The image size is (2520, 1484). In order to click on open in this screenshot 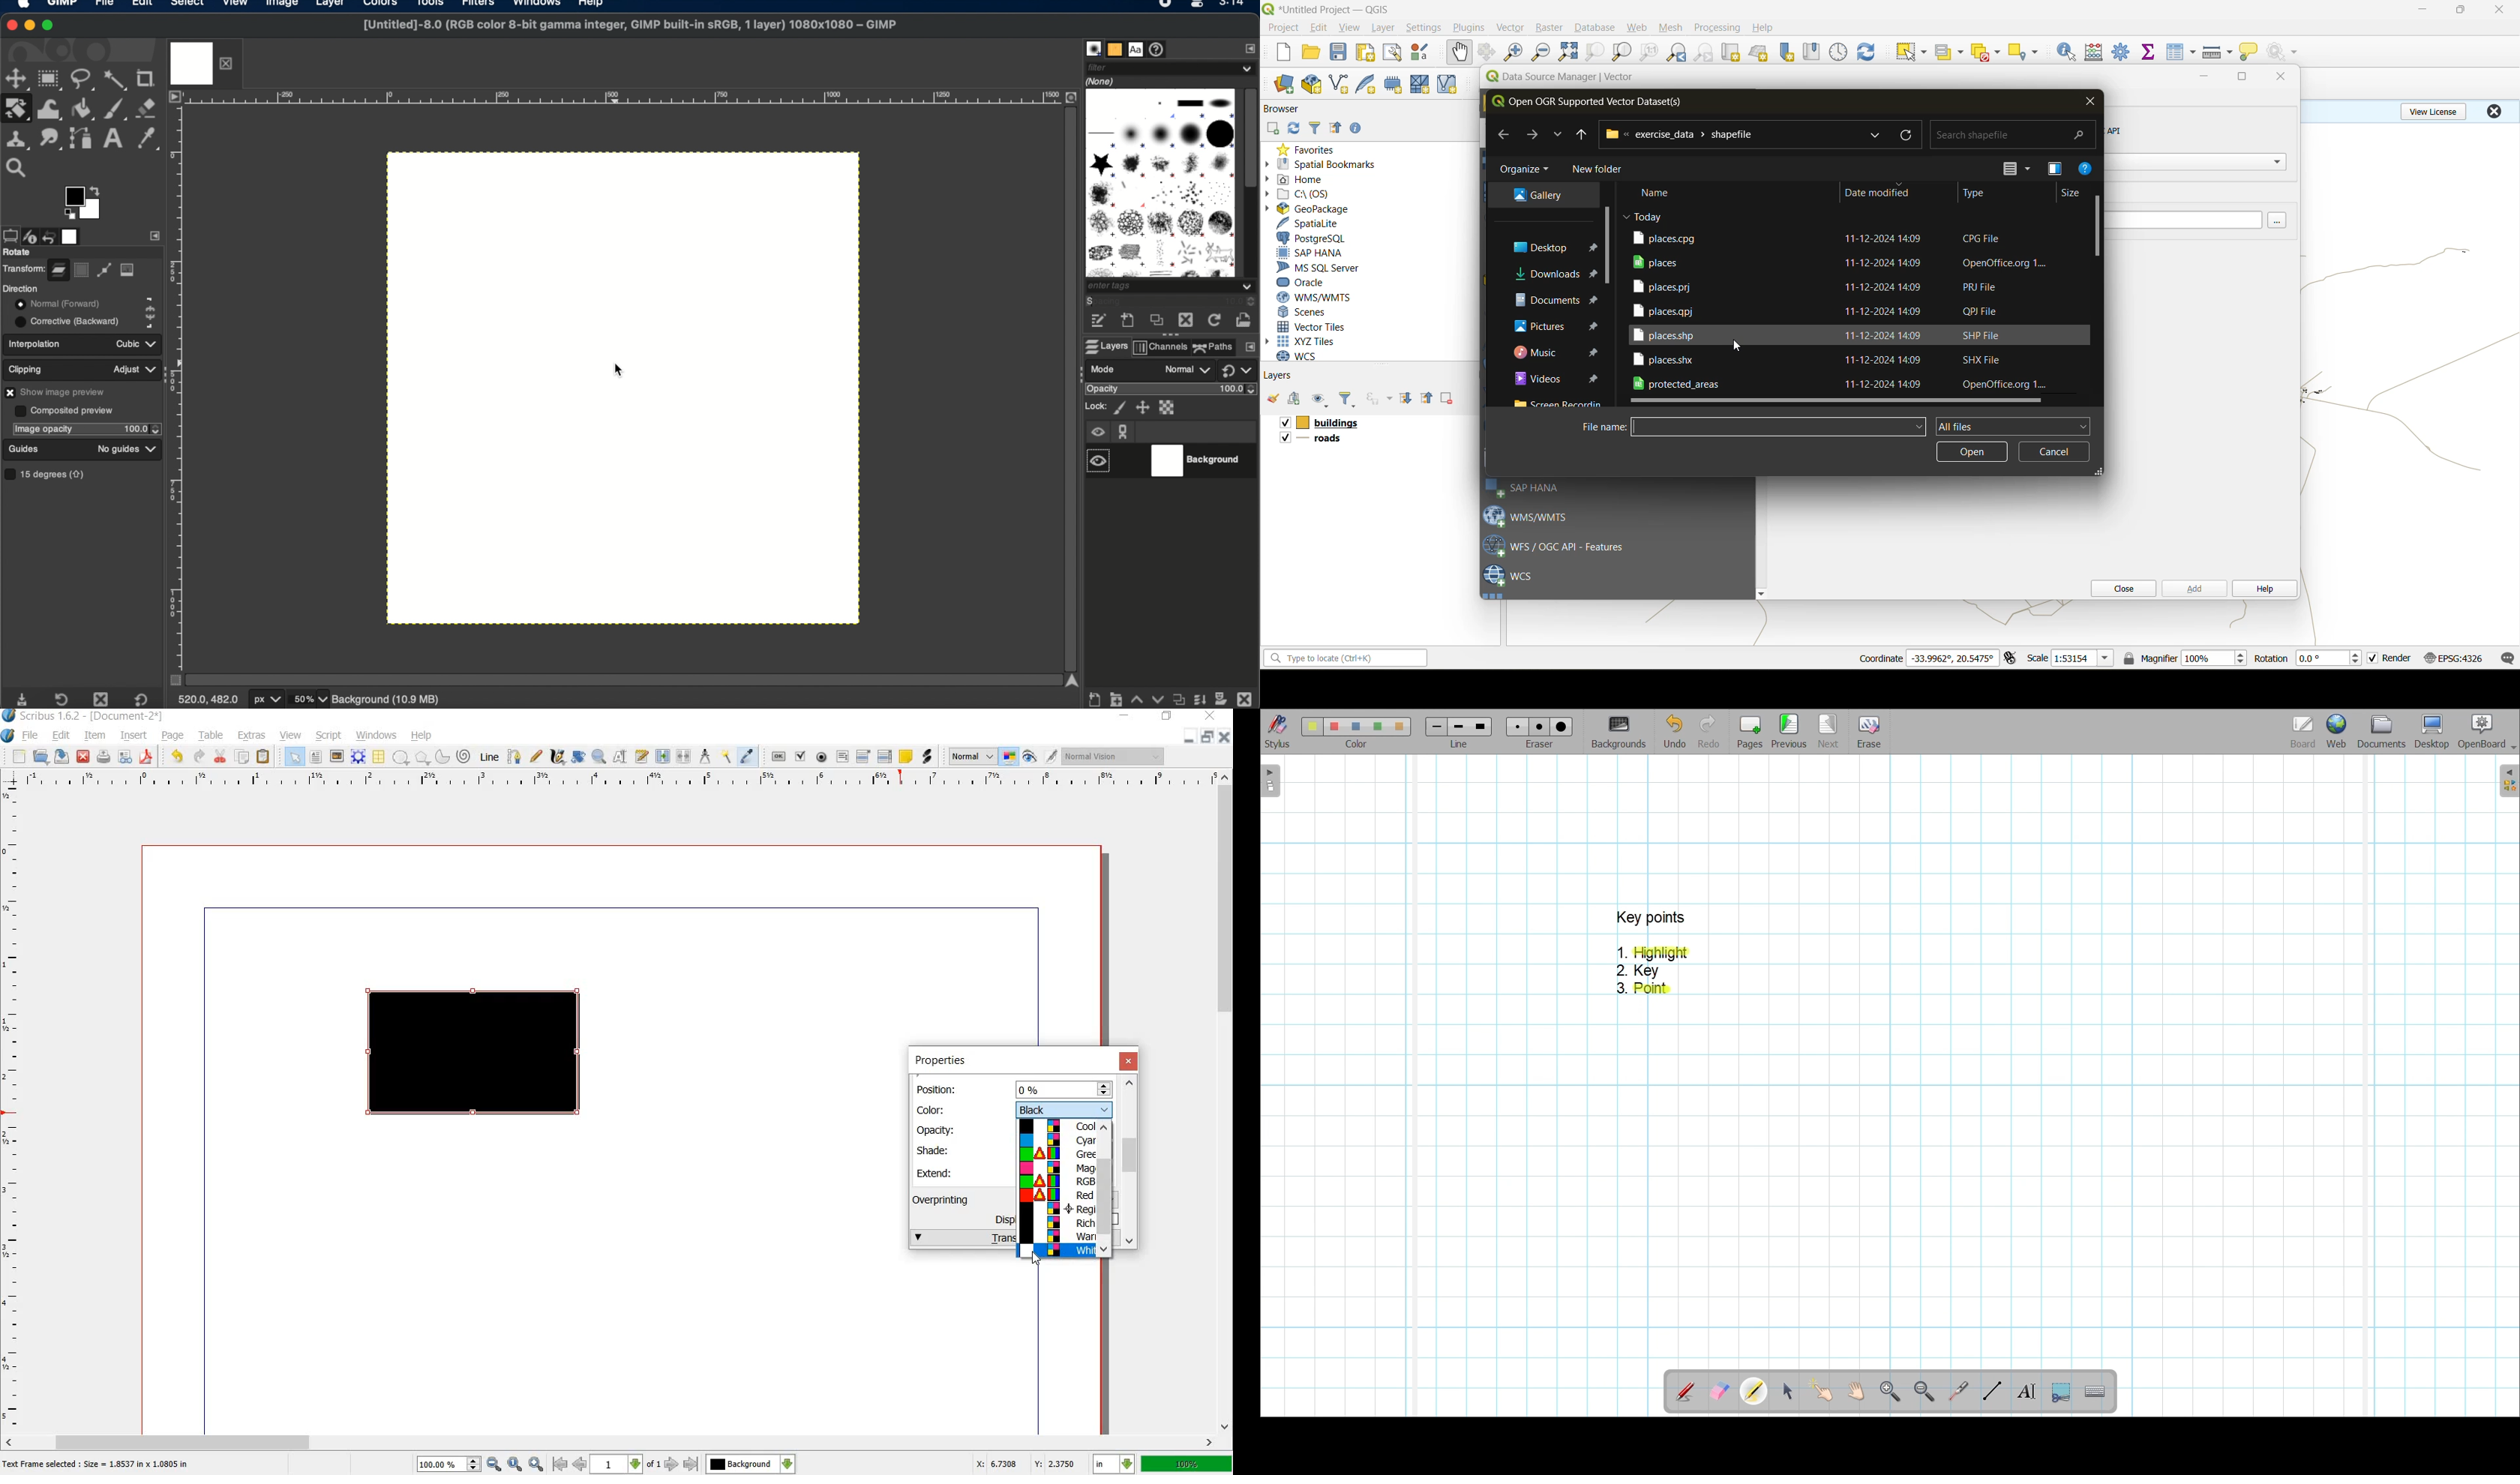, I will do `click(1311, 52)`.